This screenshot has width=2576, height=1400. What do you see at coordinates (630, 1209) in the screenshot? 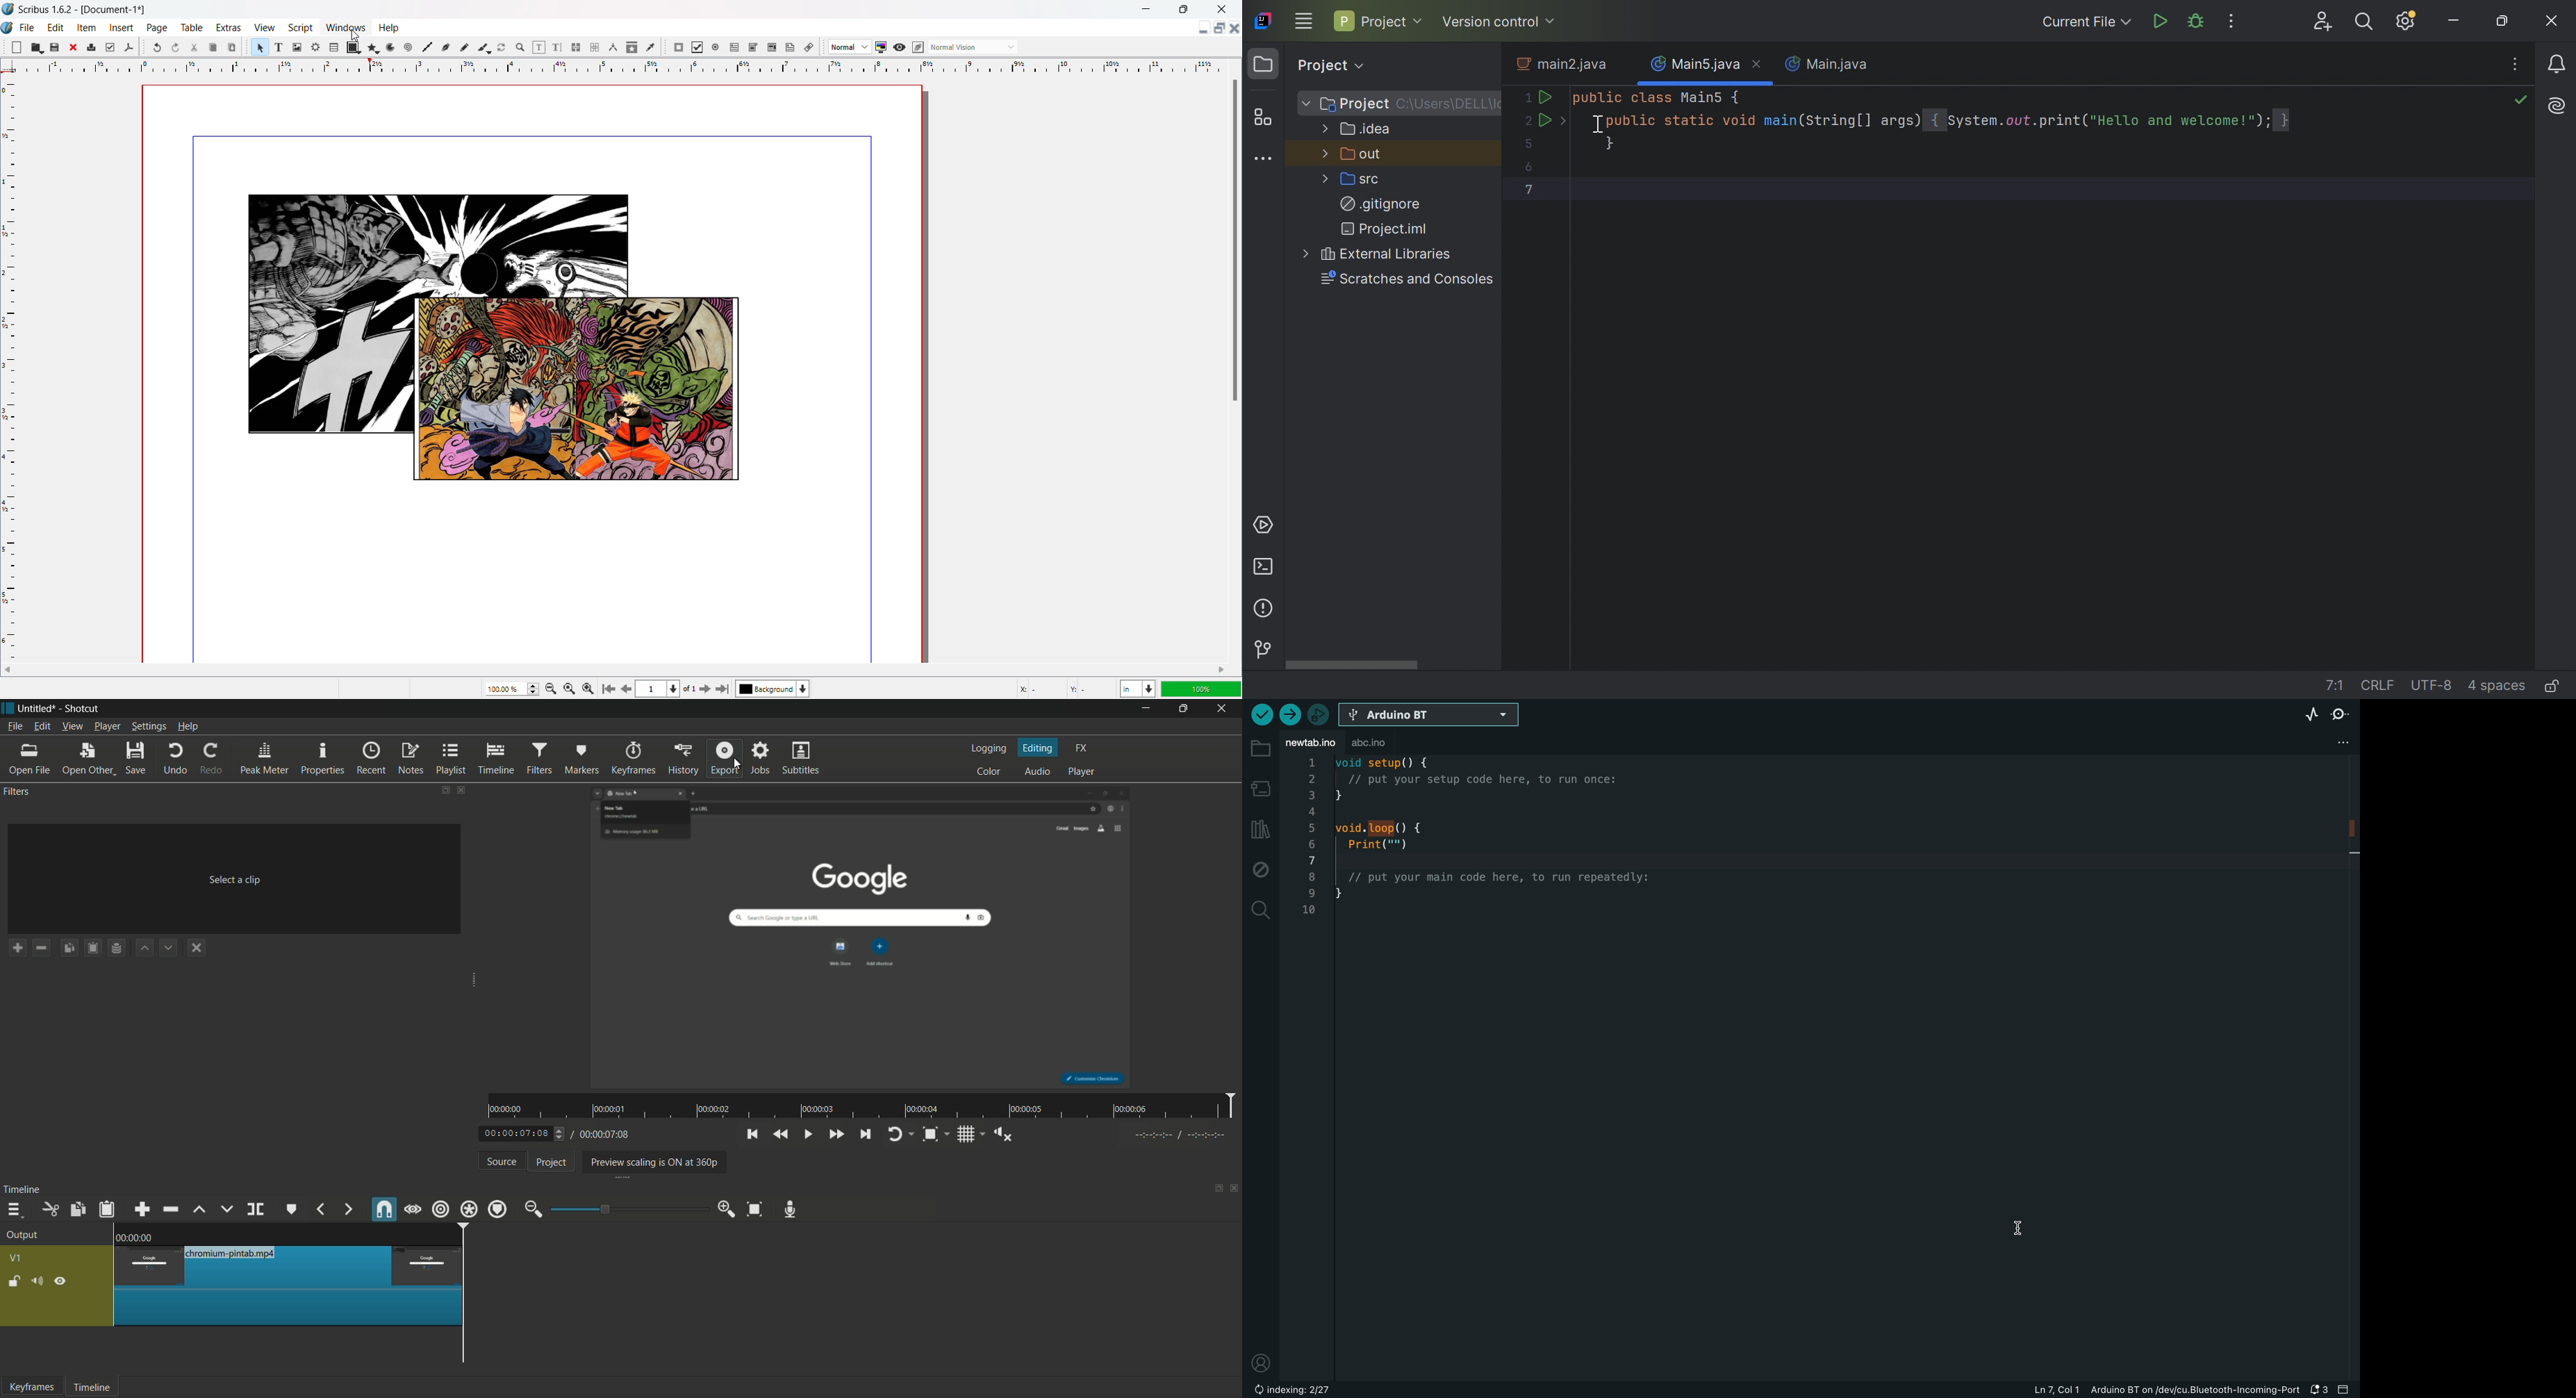
I see `adjustment bar` at bounding box center [630, 1209].